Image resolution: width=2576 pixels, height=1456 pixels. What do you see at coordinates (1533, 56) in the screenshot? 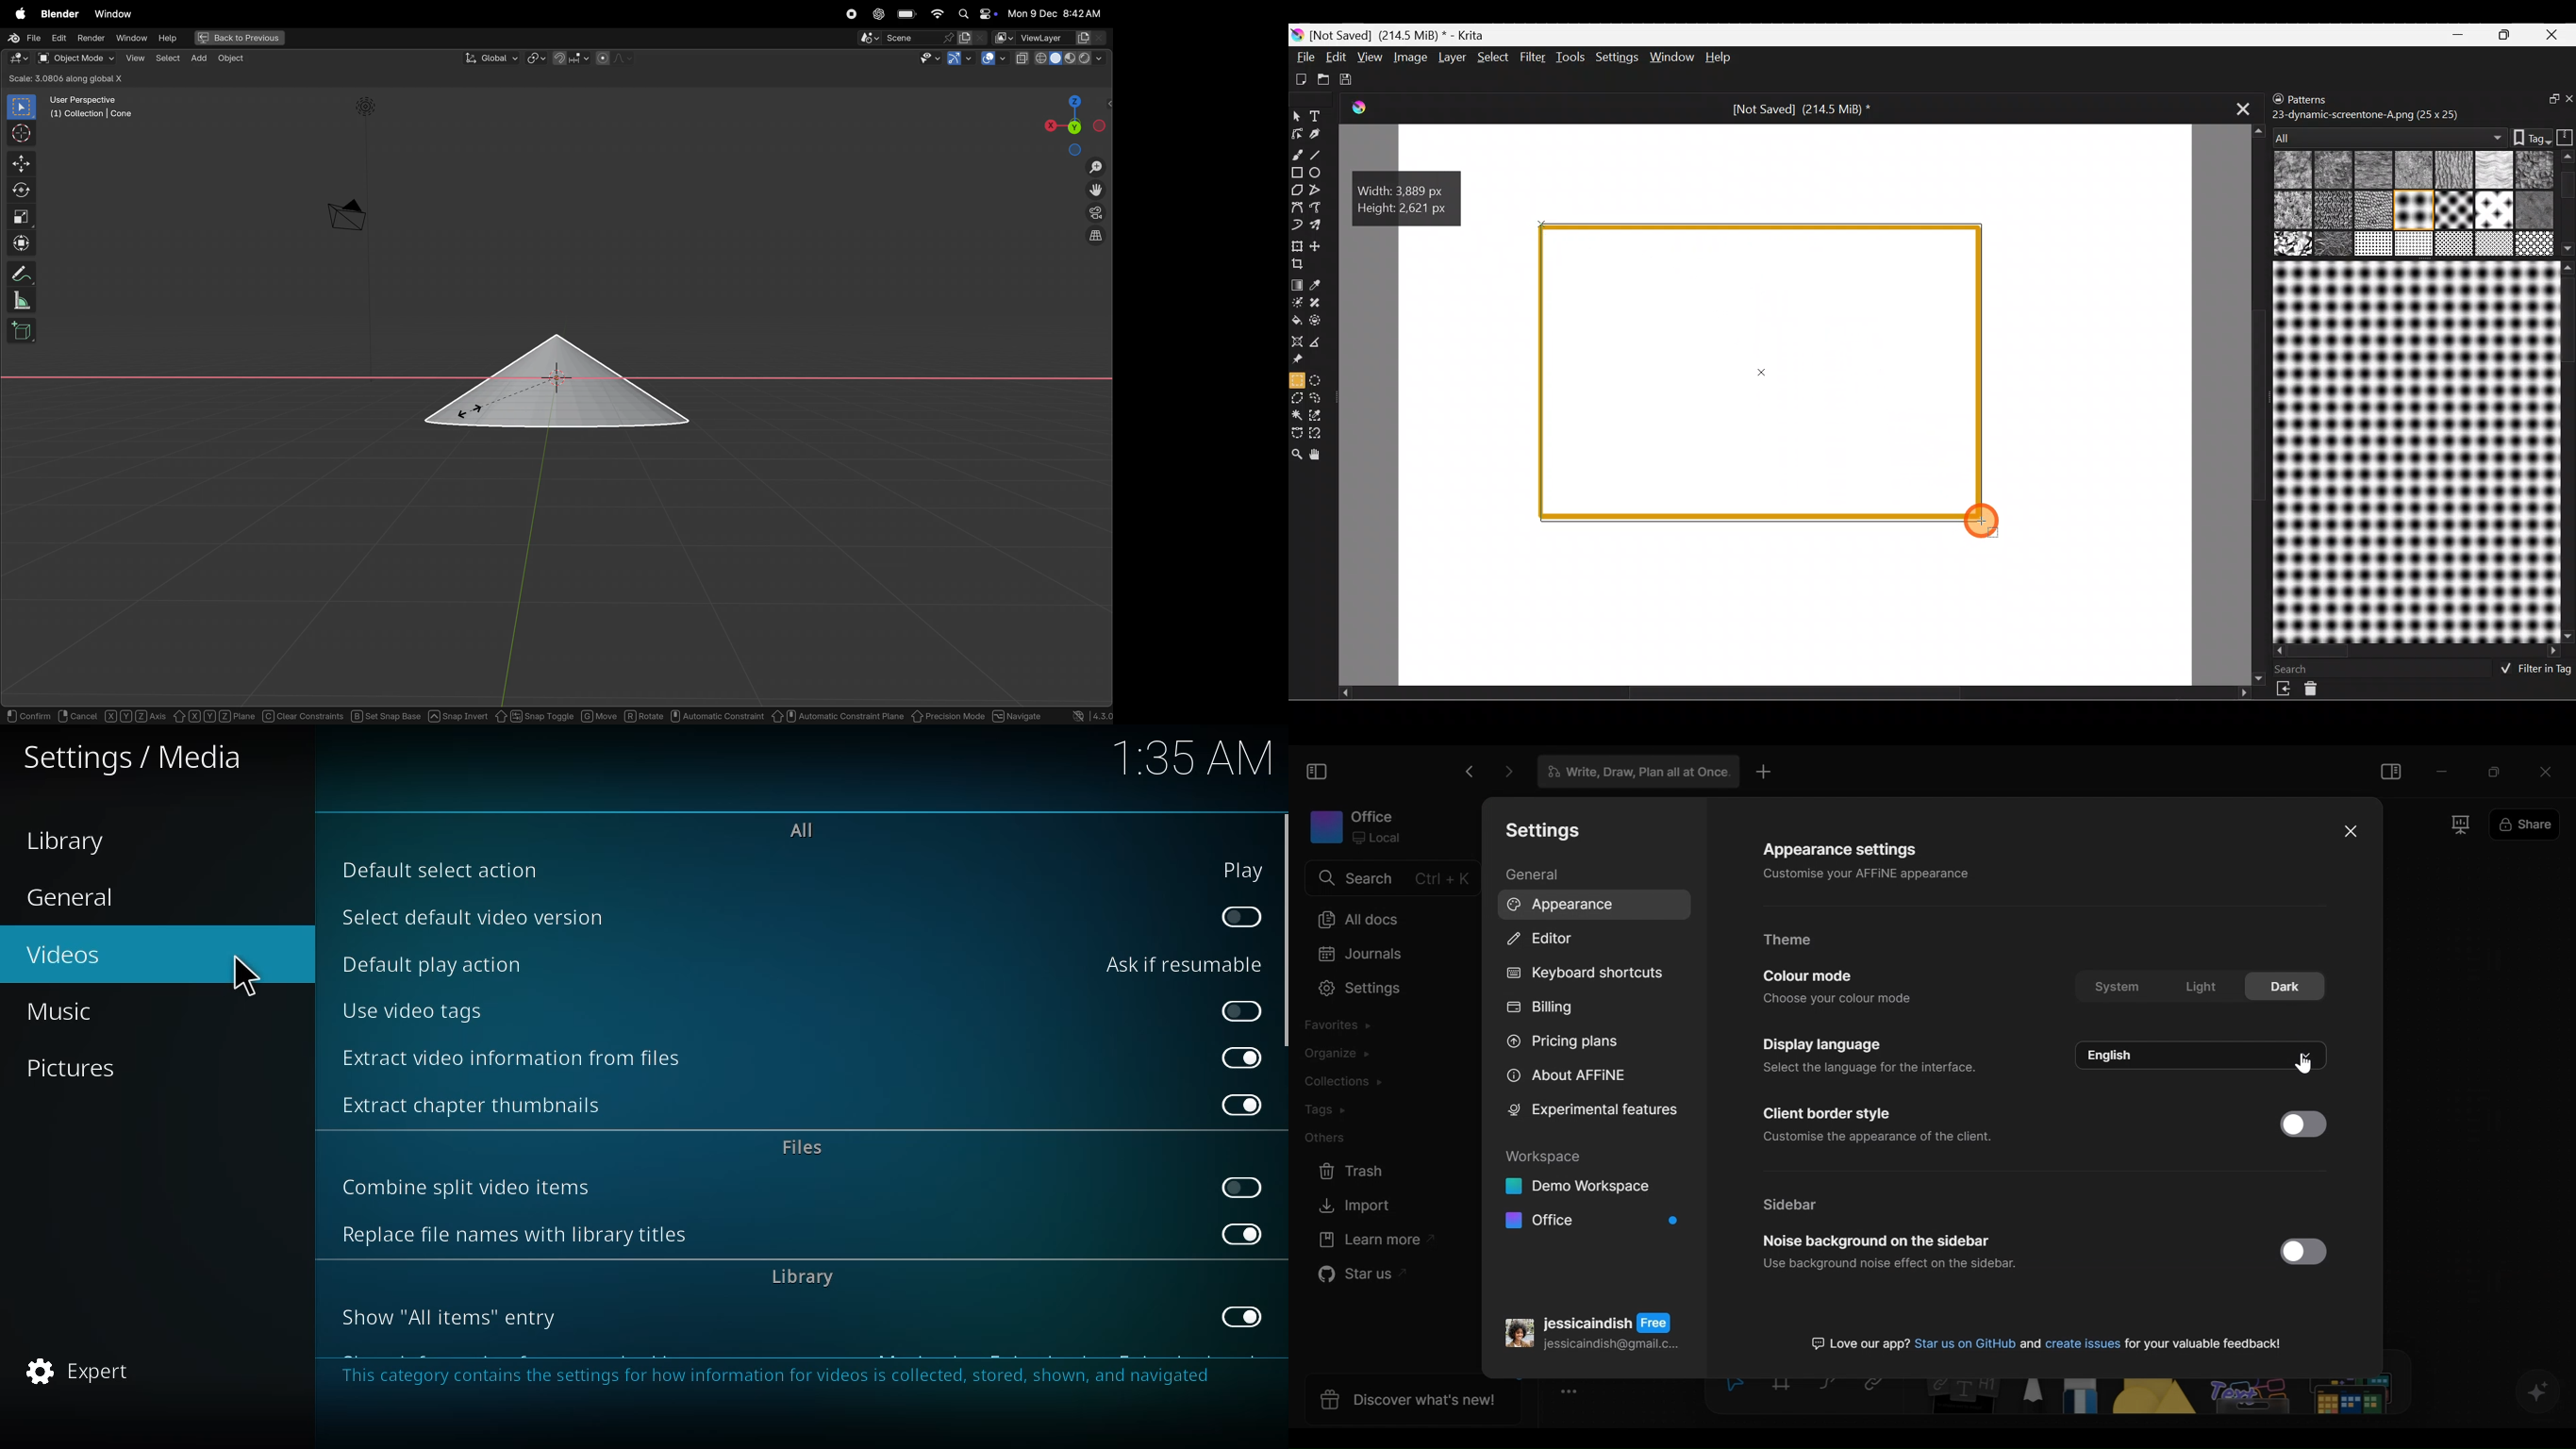
I see `Filter` at bounding box center [1533, 56].